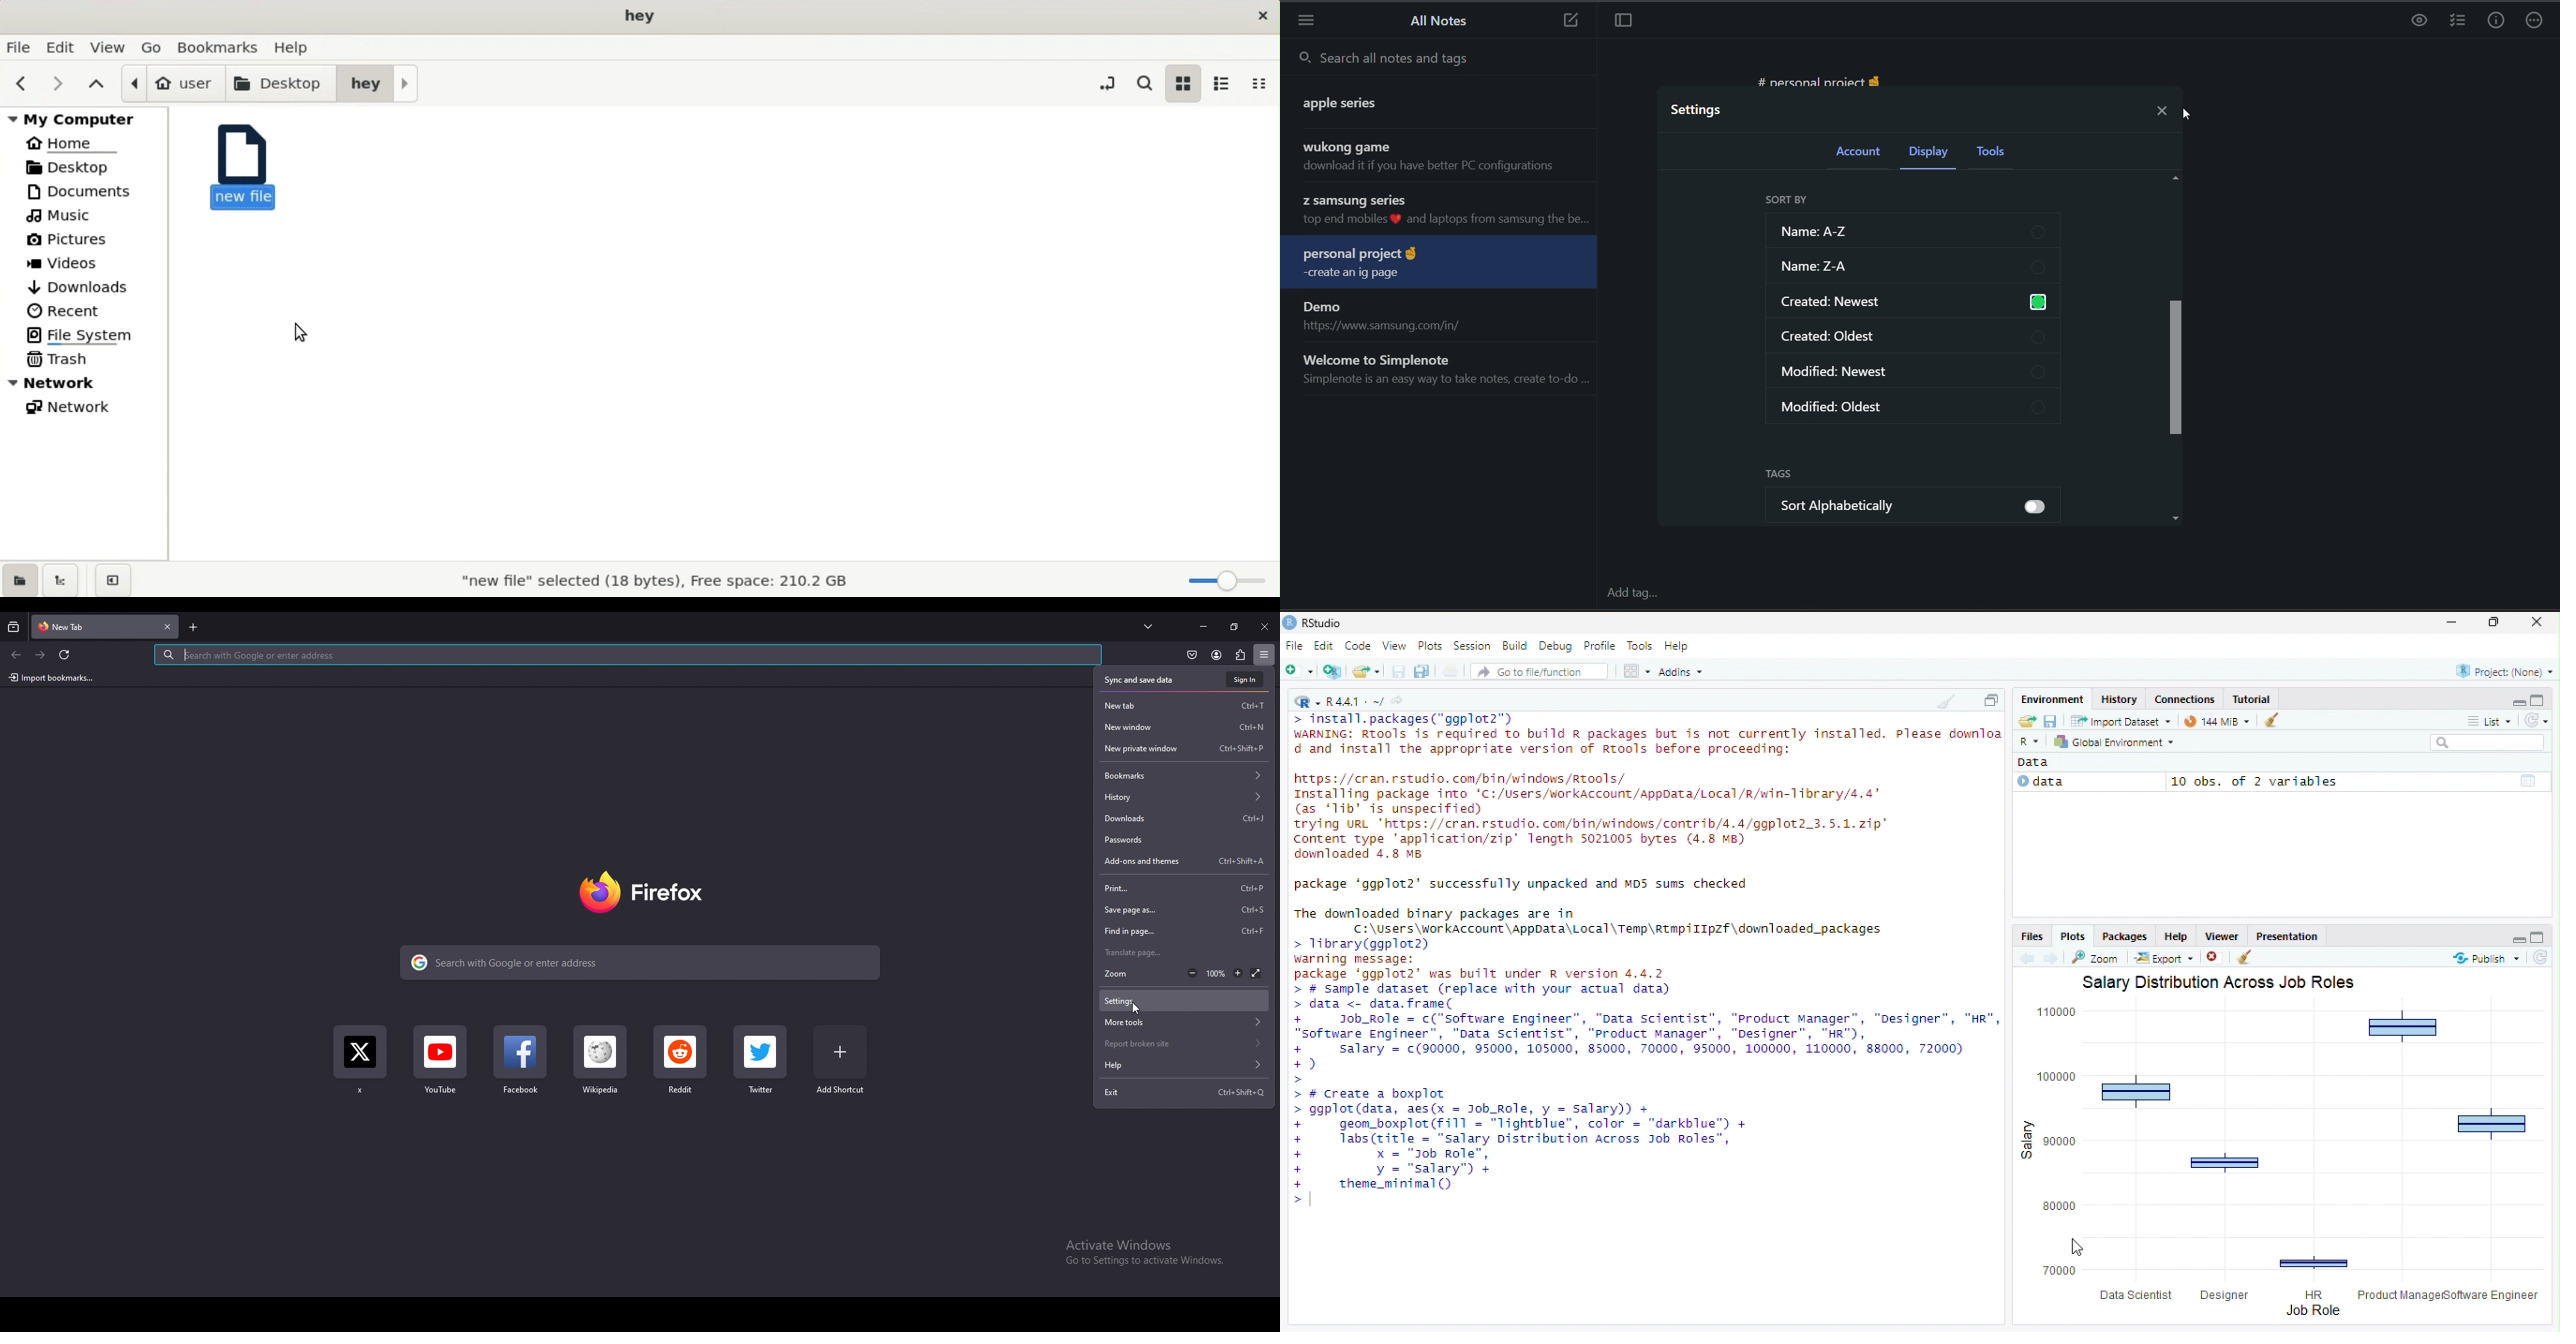 The width and height of the screenshot is (2576, 1344). What do you see at coordinates (1183, 888) in the screenshot?
I see `print` at bounding box center [1183, 888].